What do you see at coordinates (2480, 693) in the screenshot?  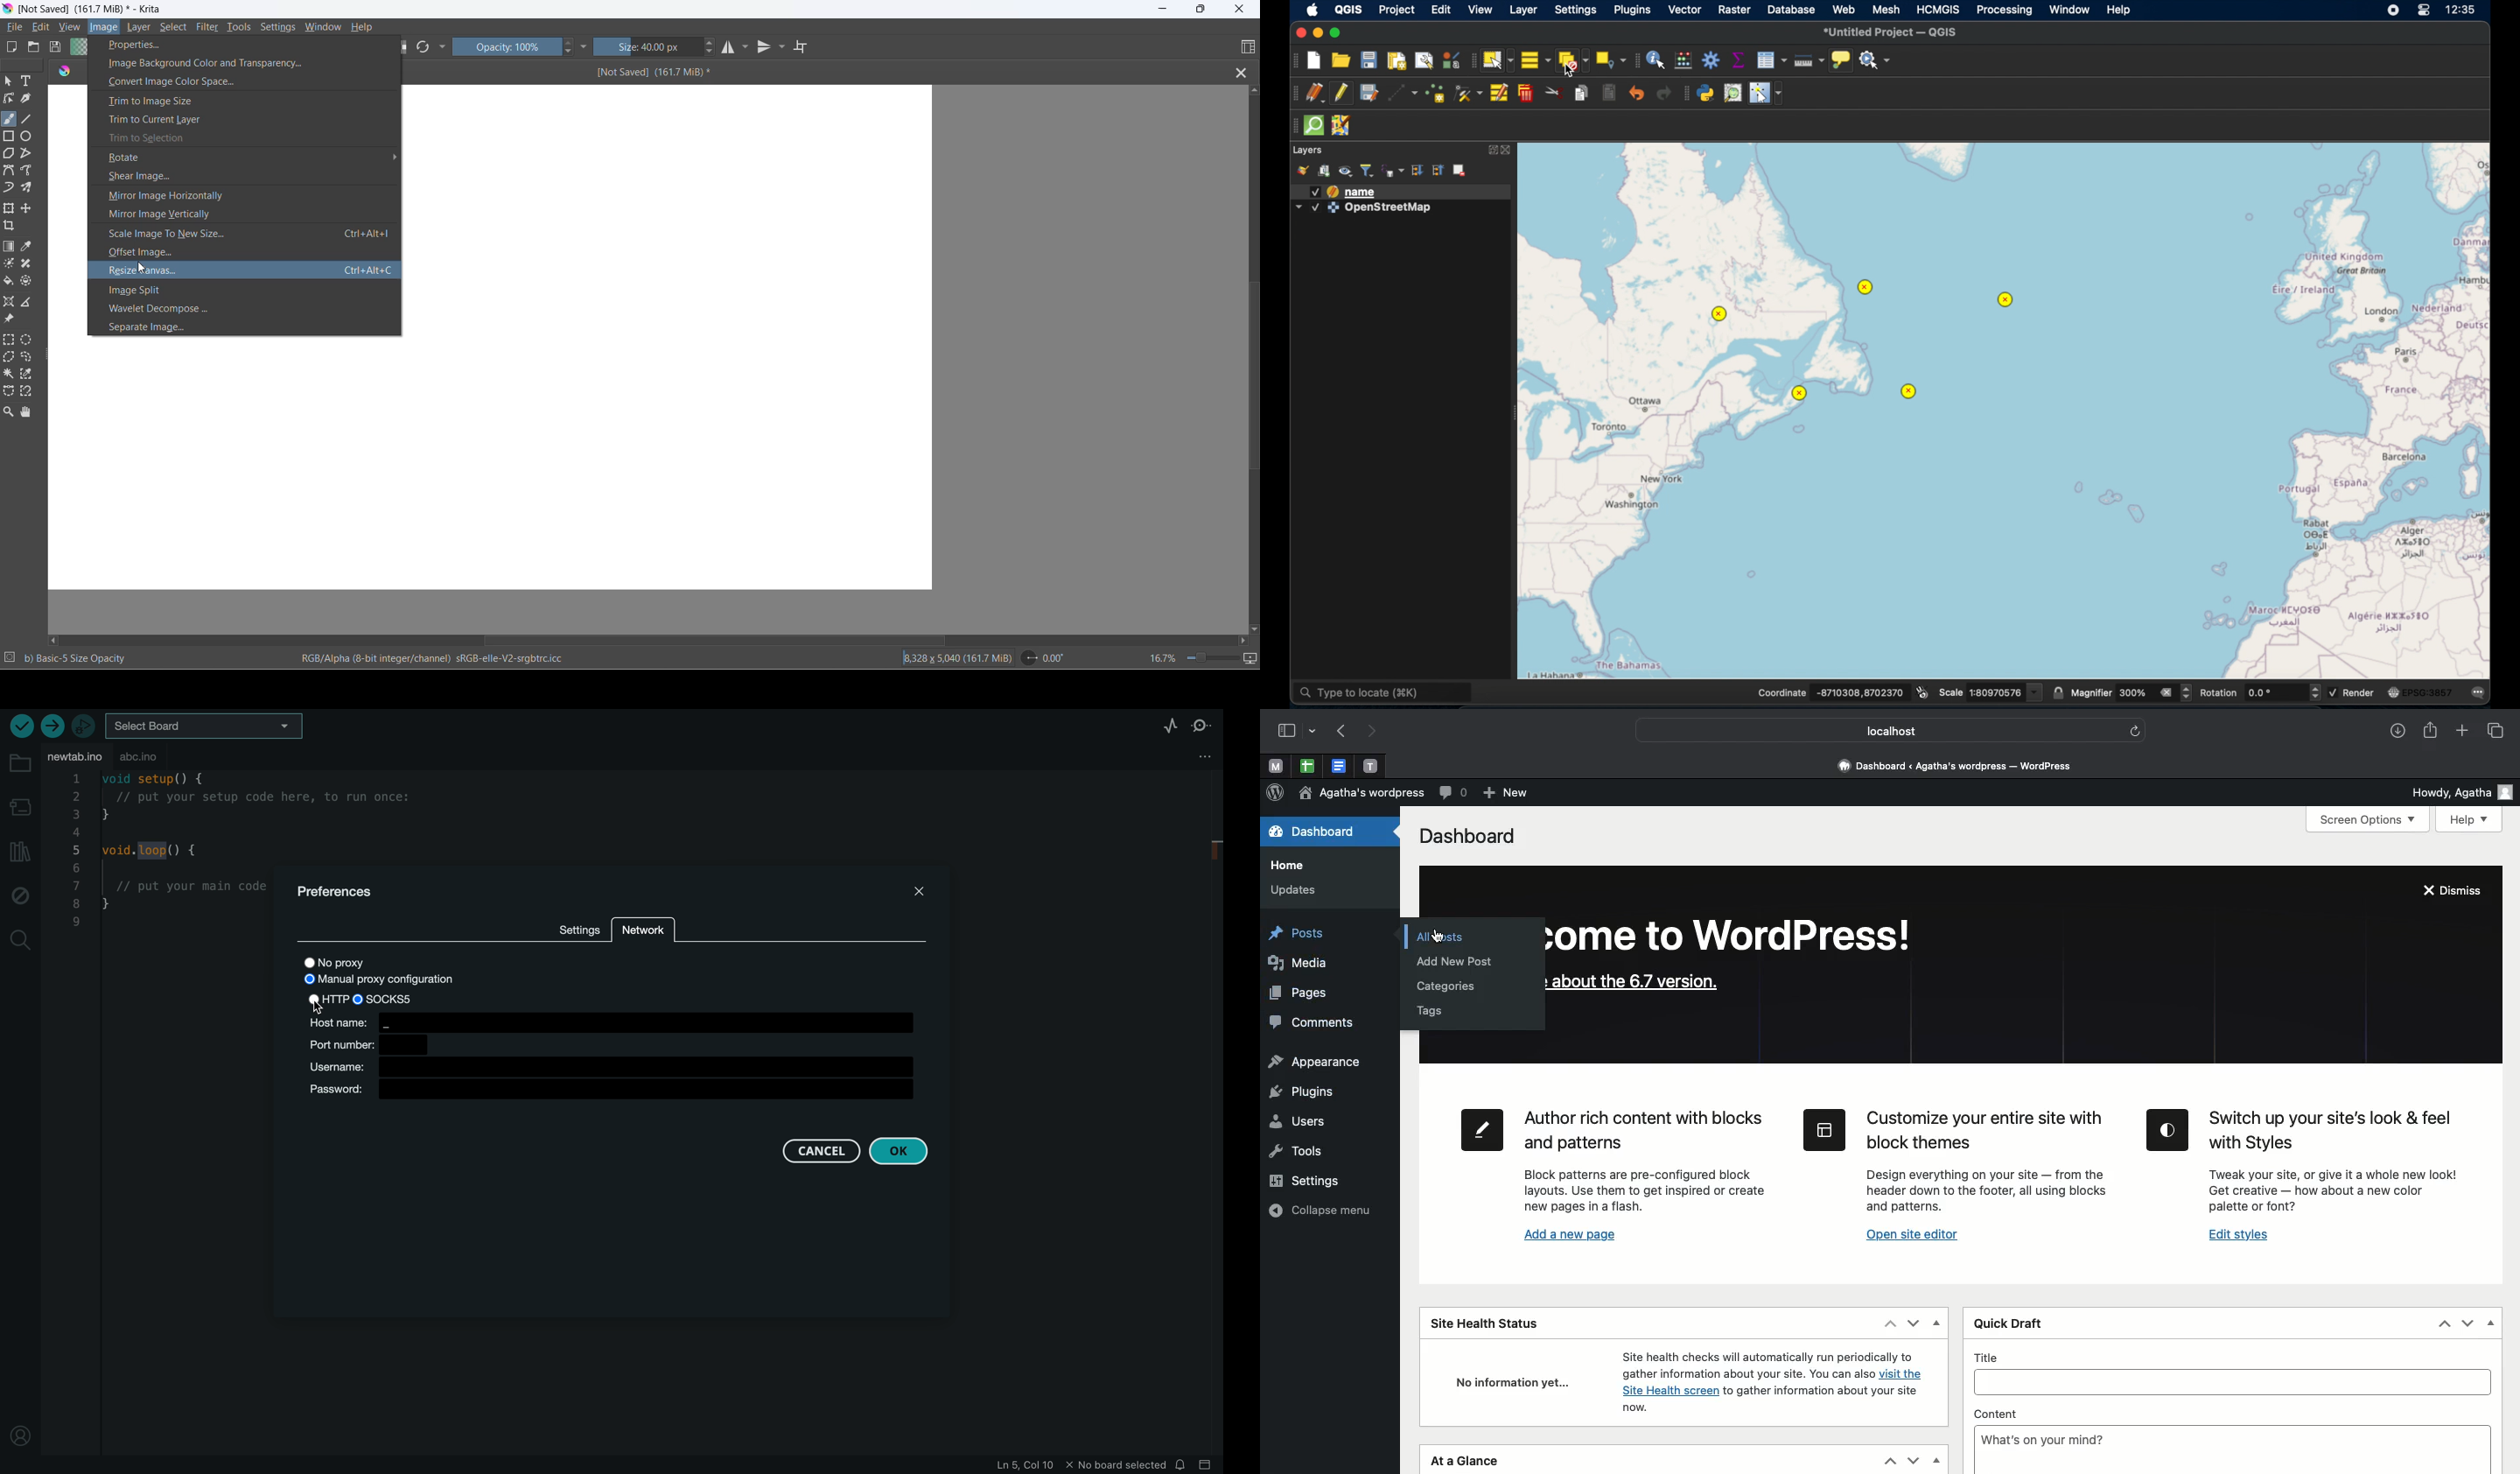 I see `messages` at bounding box center [2480, 693].